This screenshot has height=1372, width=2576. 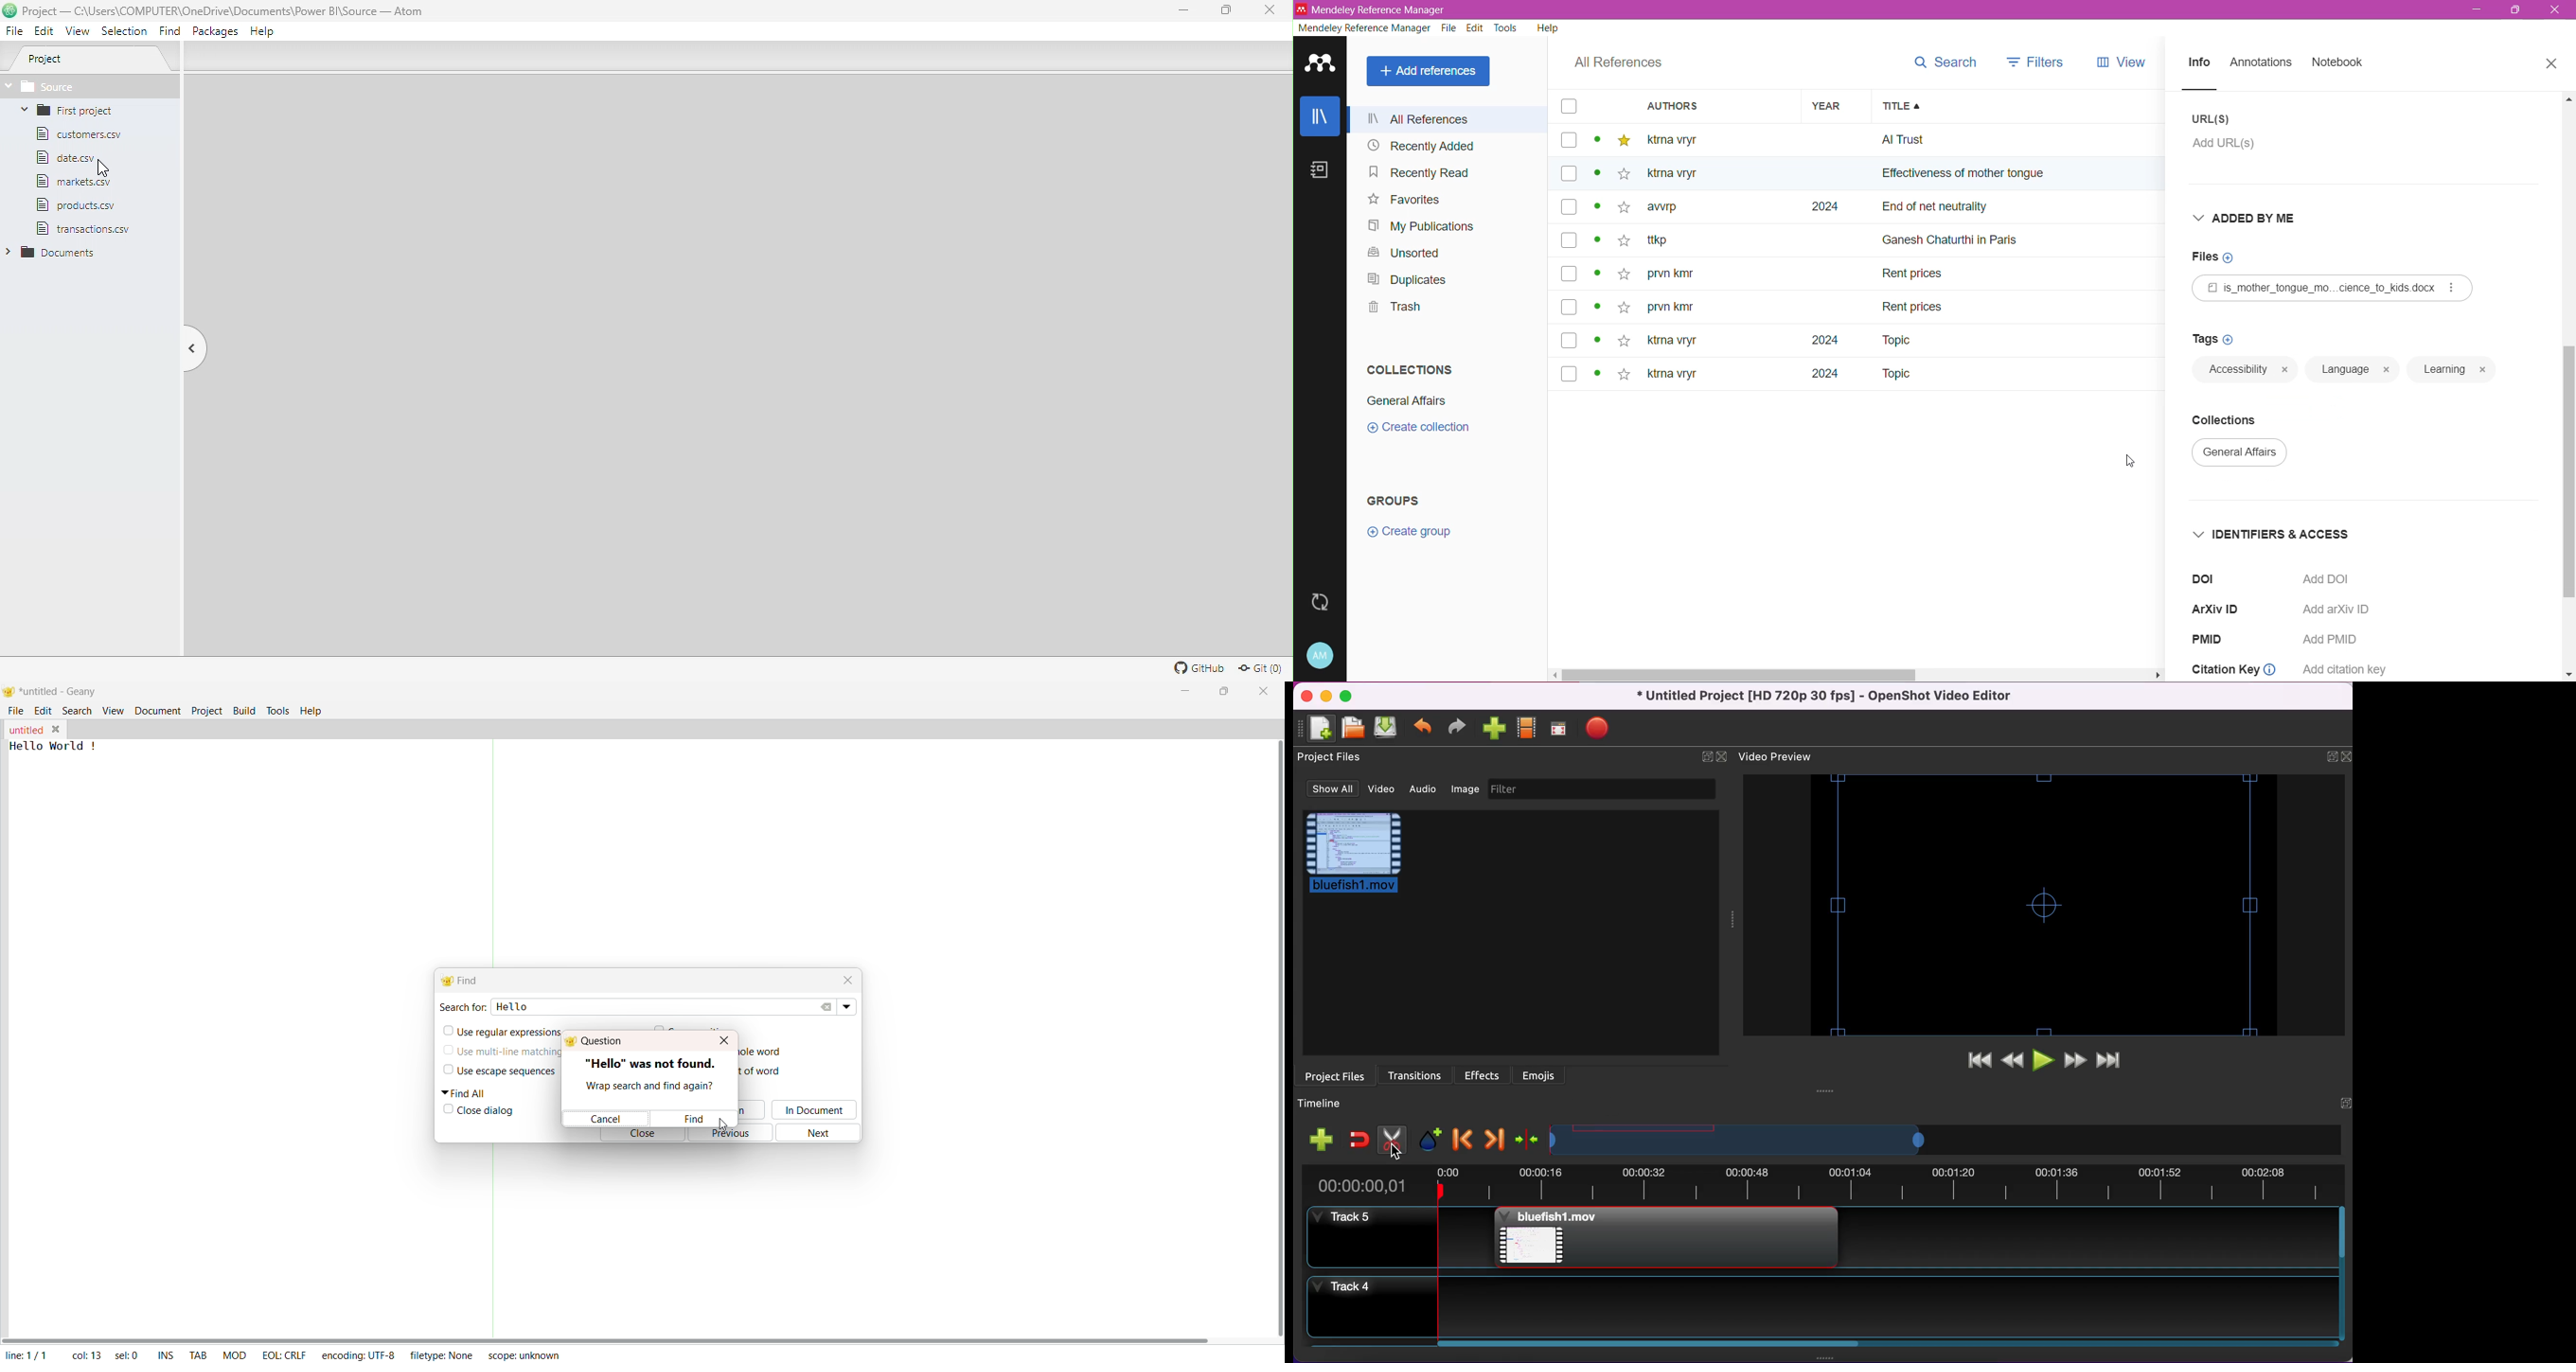 What do you see at coordinates (2116, 1061) in the screenshot?
I see `jump to end` at bounding box center [2116, 1061].